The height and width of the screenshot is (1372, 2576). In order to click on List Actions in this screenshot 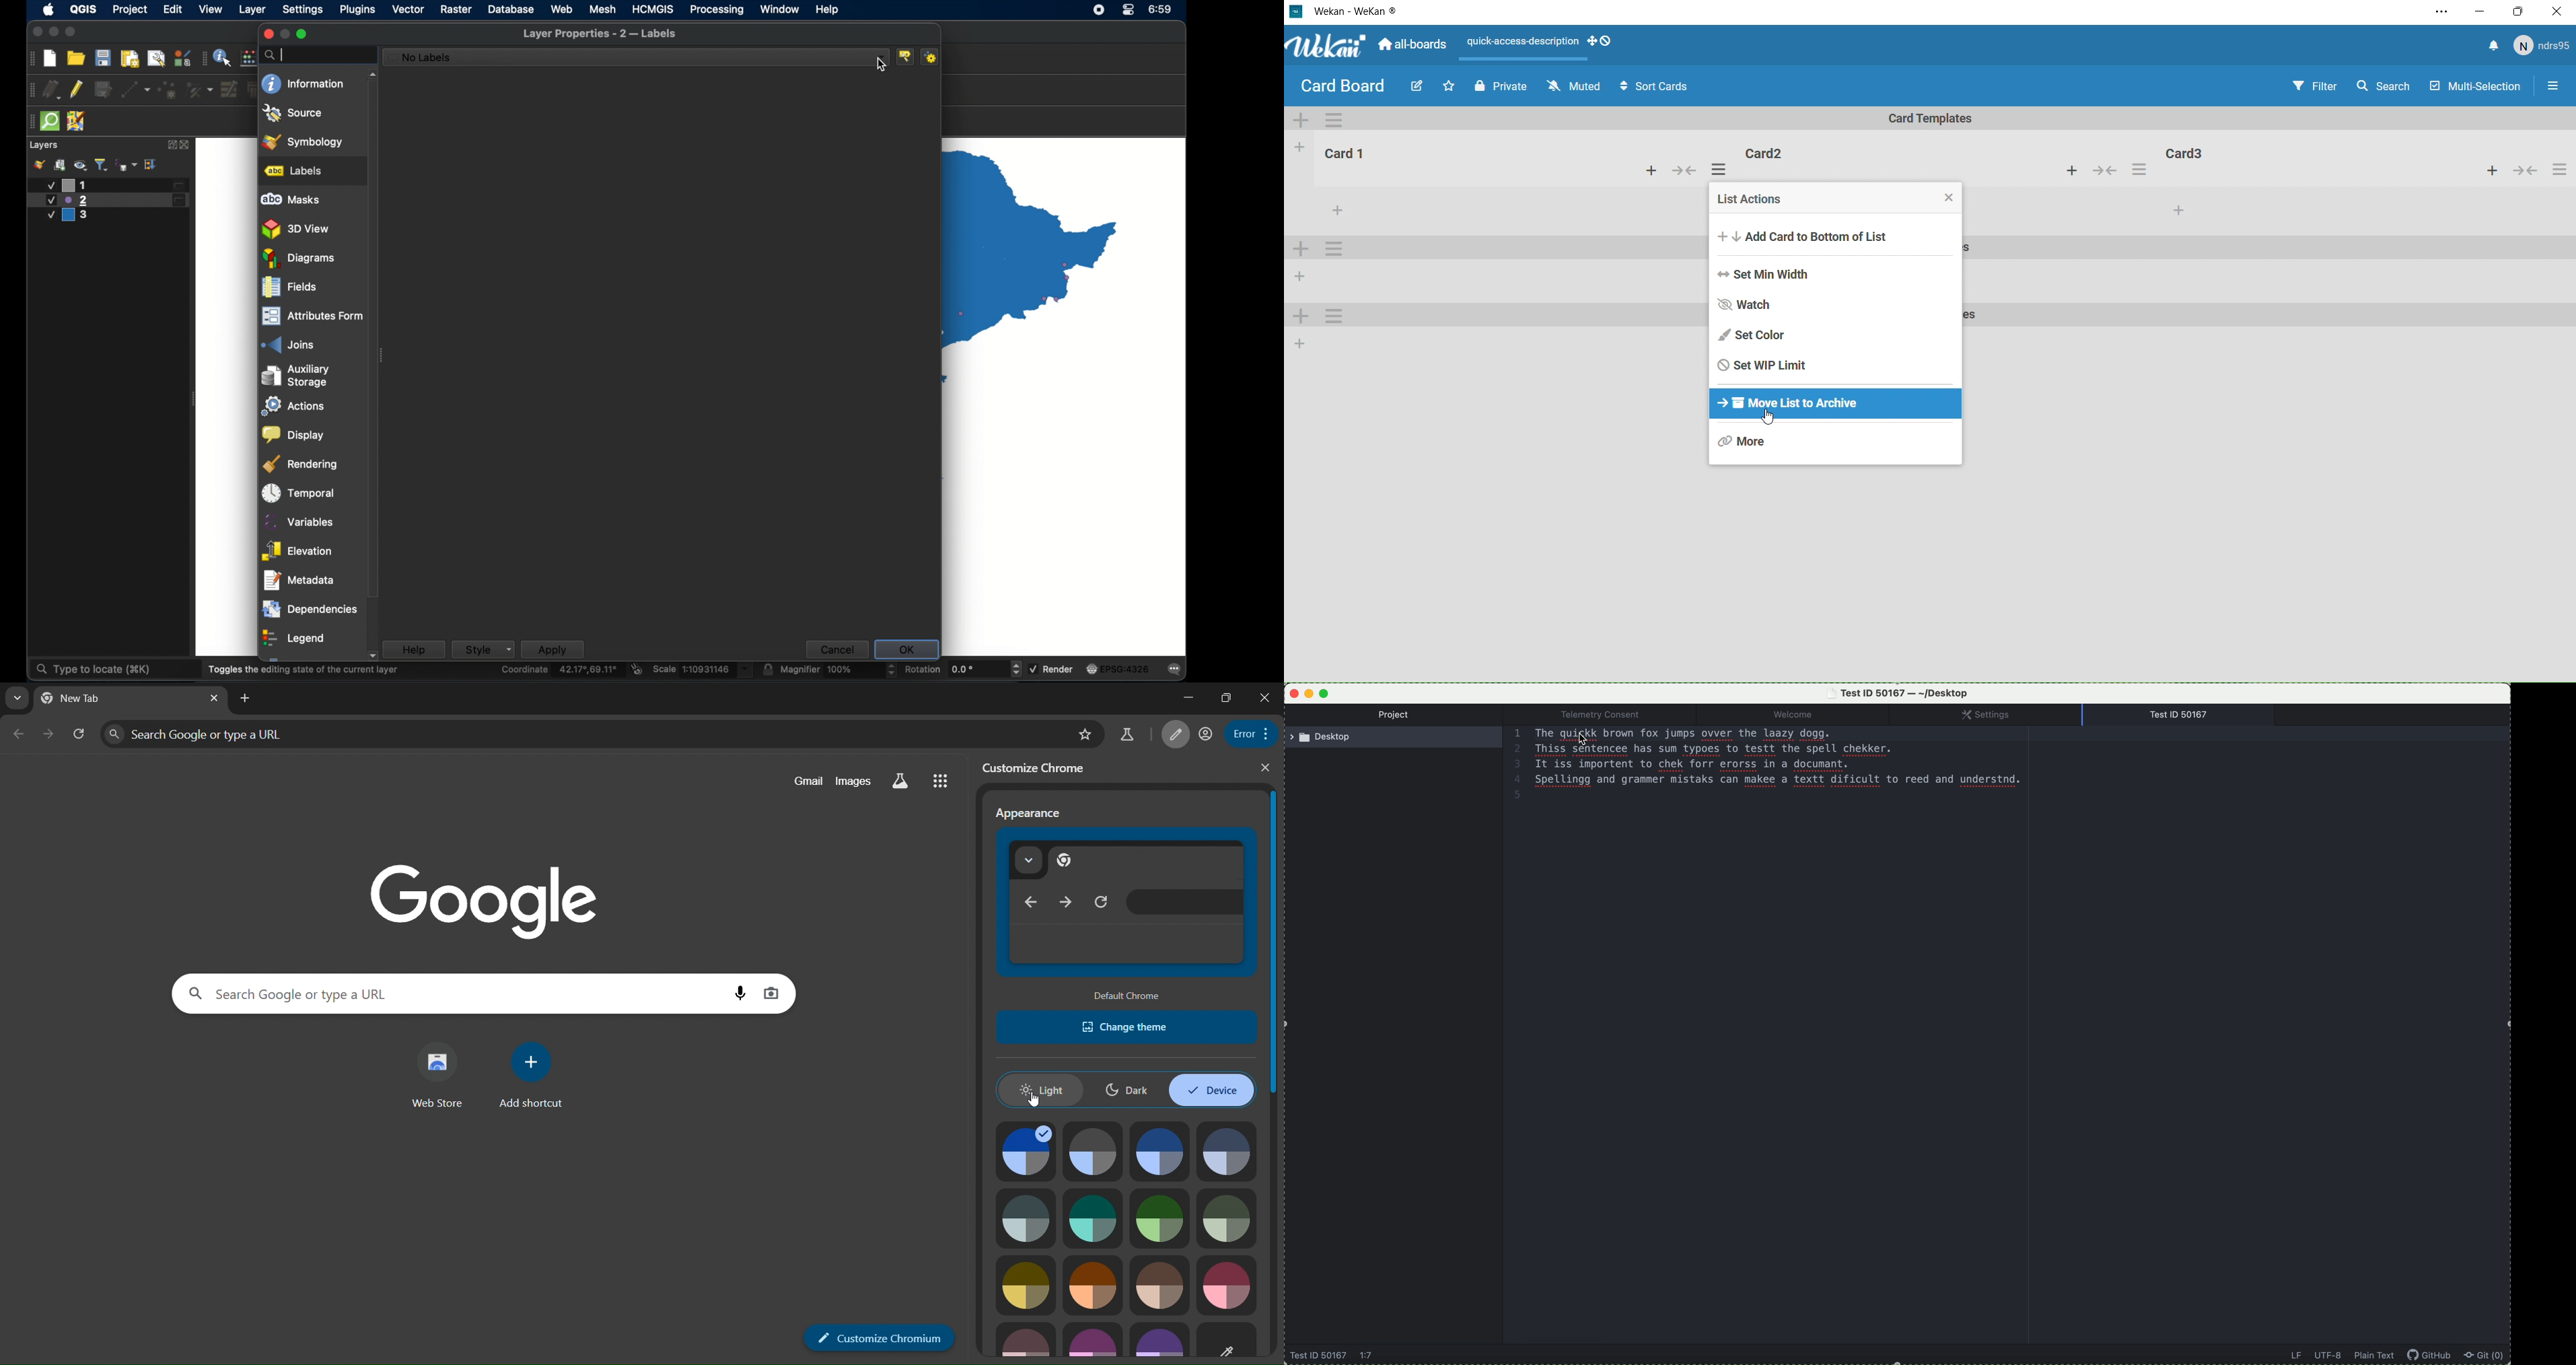, I will do `click(1837, 199)`.